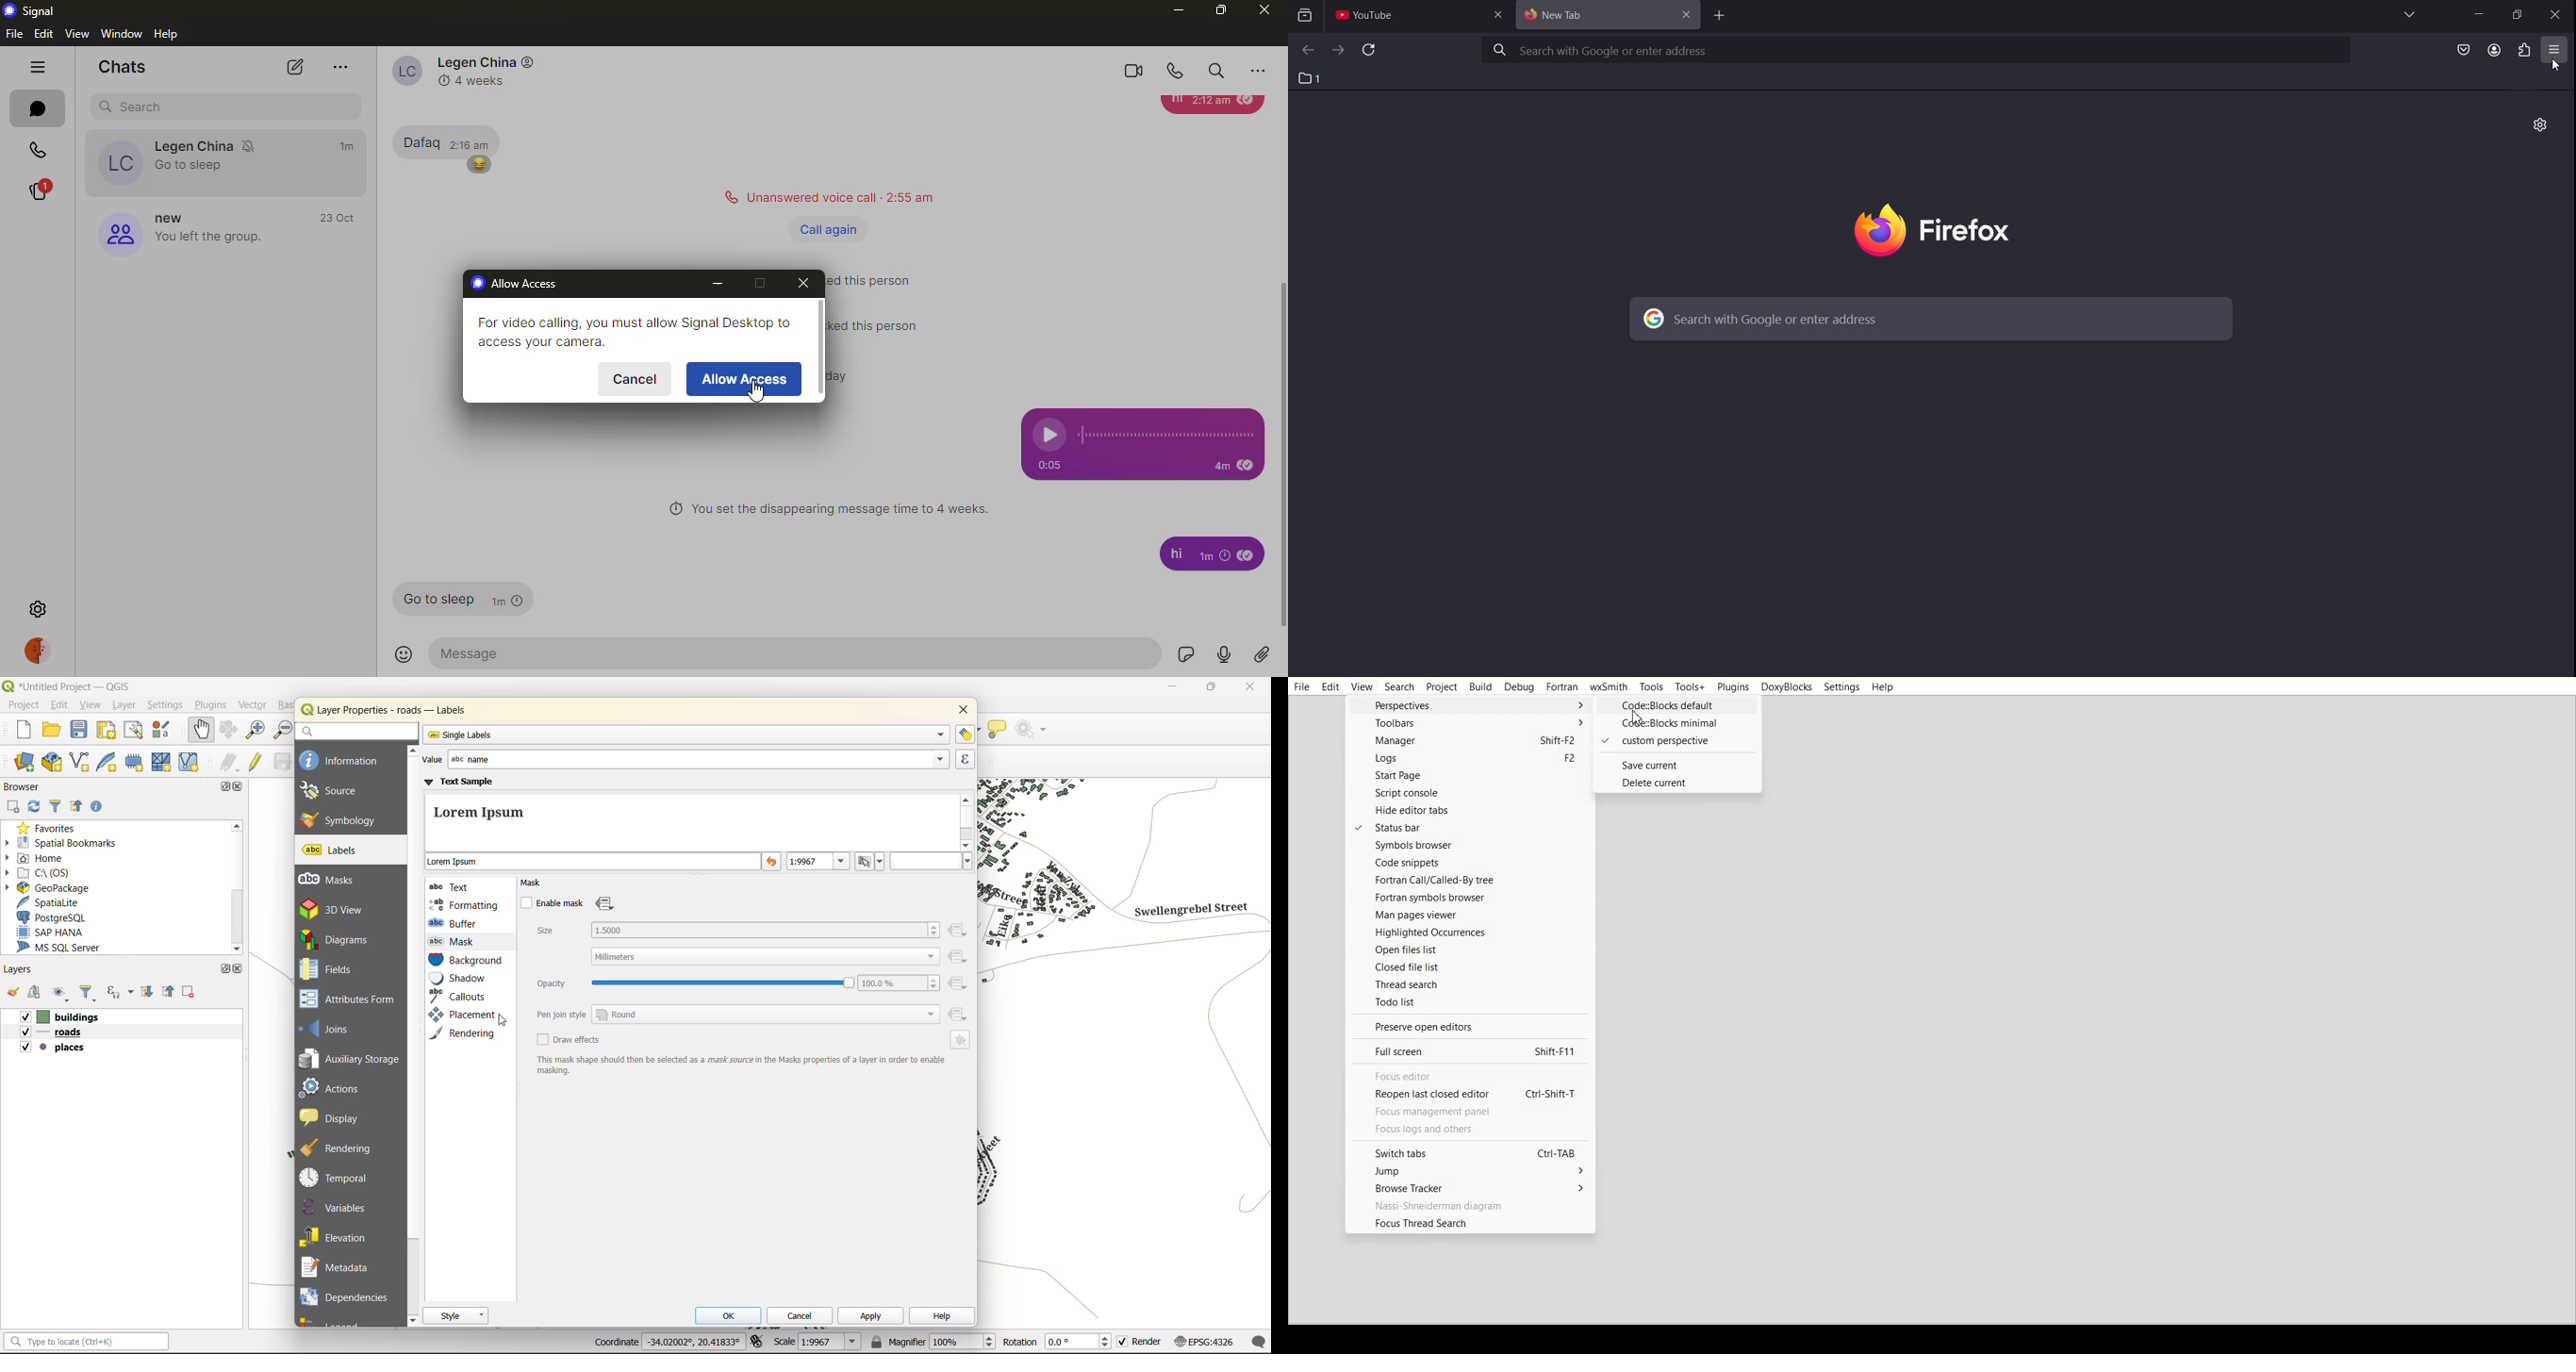 The image size is (2576, 1372). Describe the element at coordinates (32, 149) in the screenshot. I see `calls` at that location.